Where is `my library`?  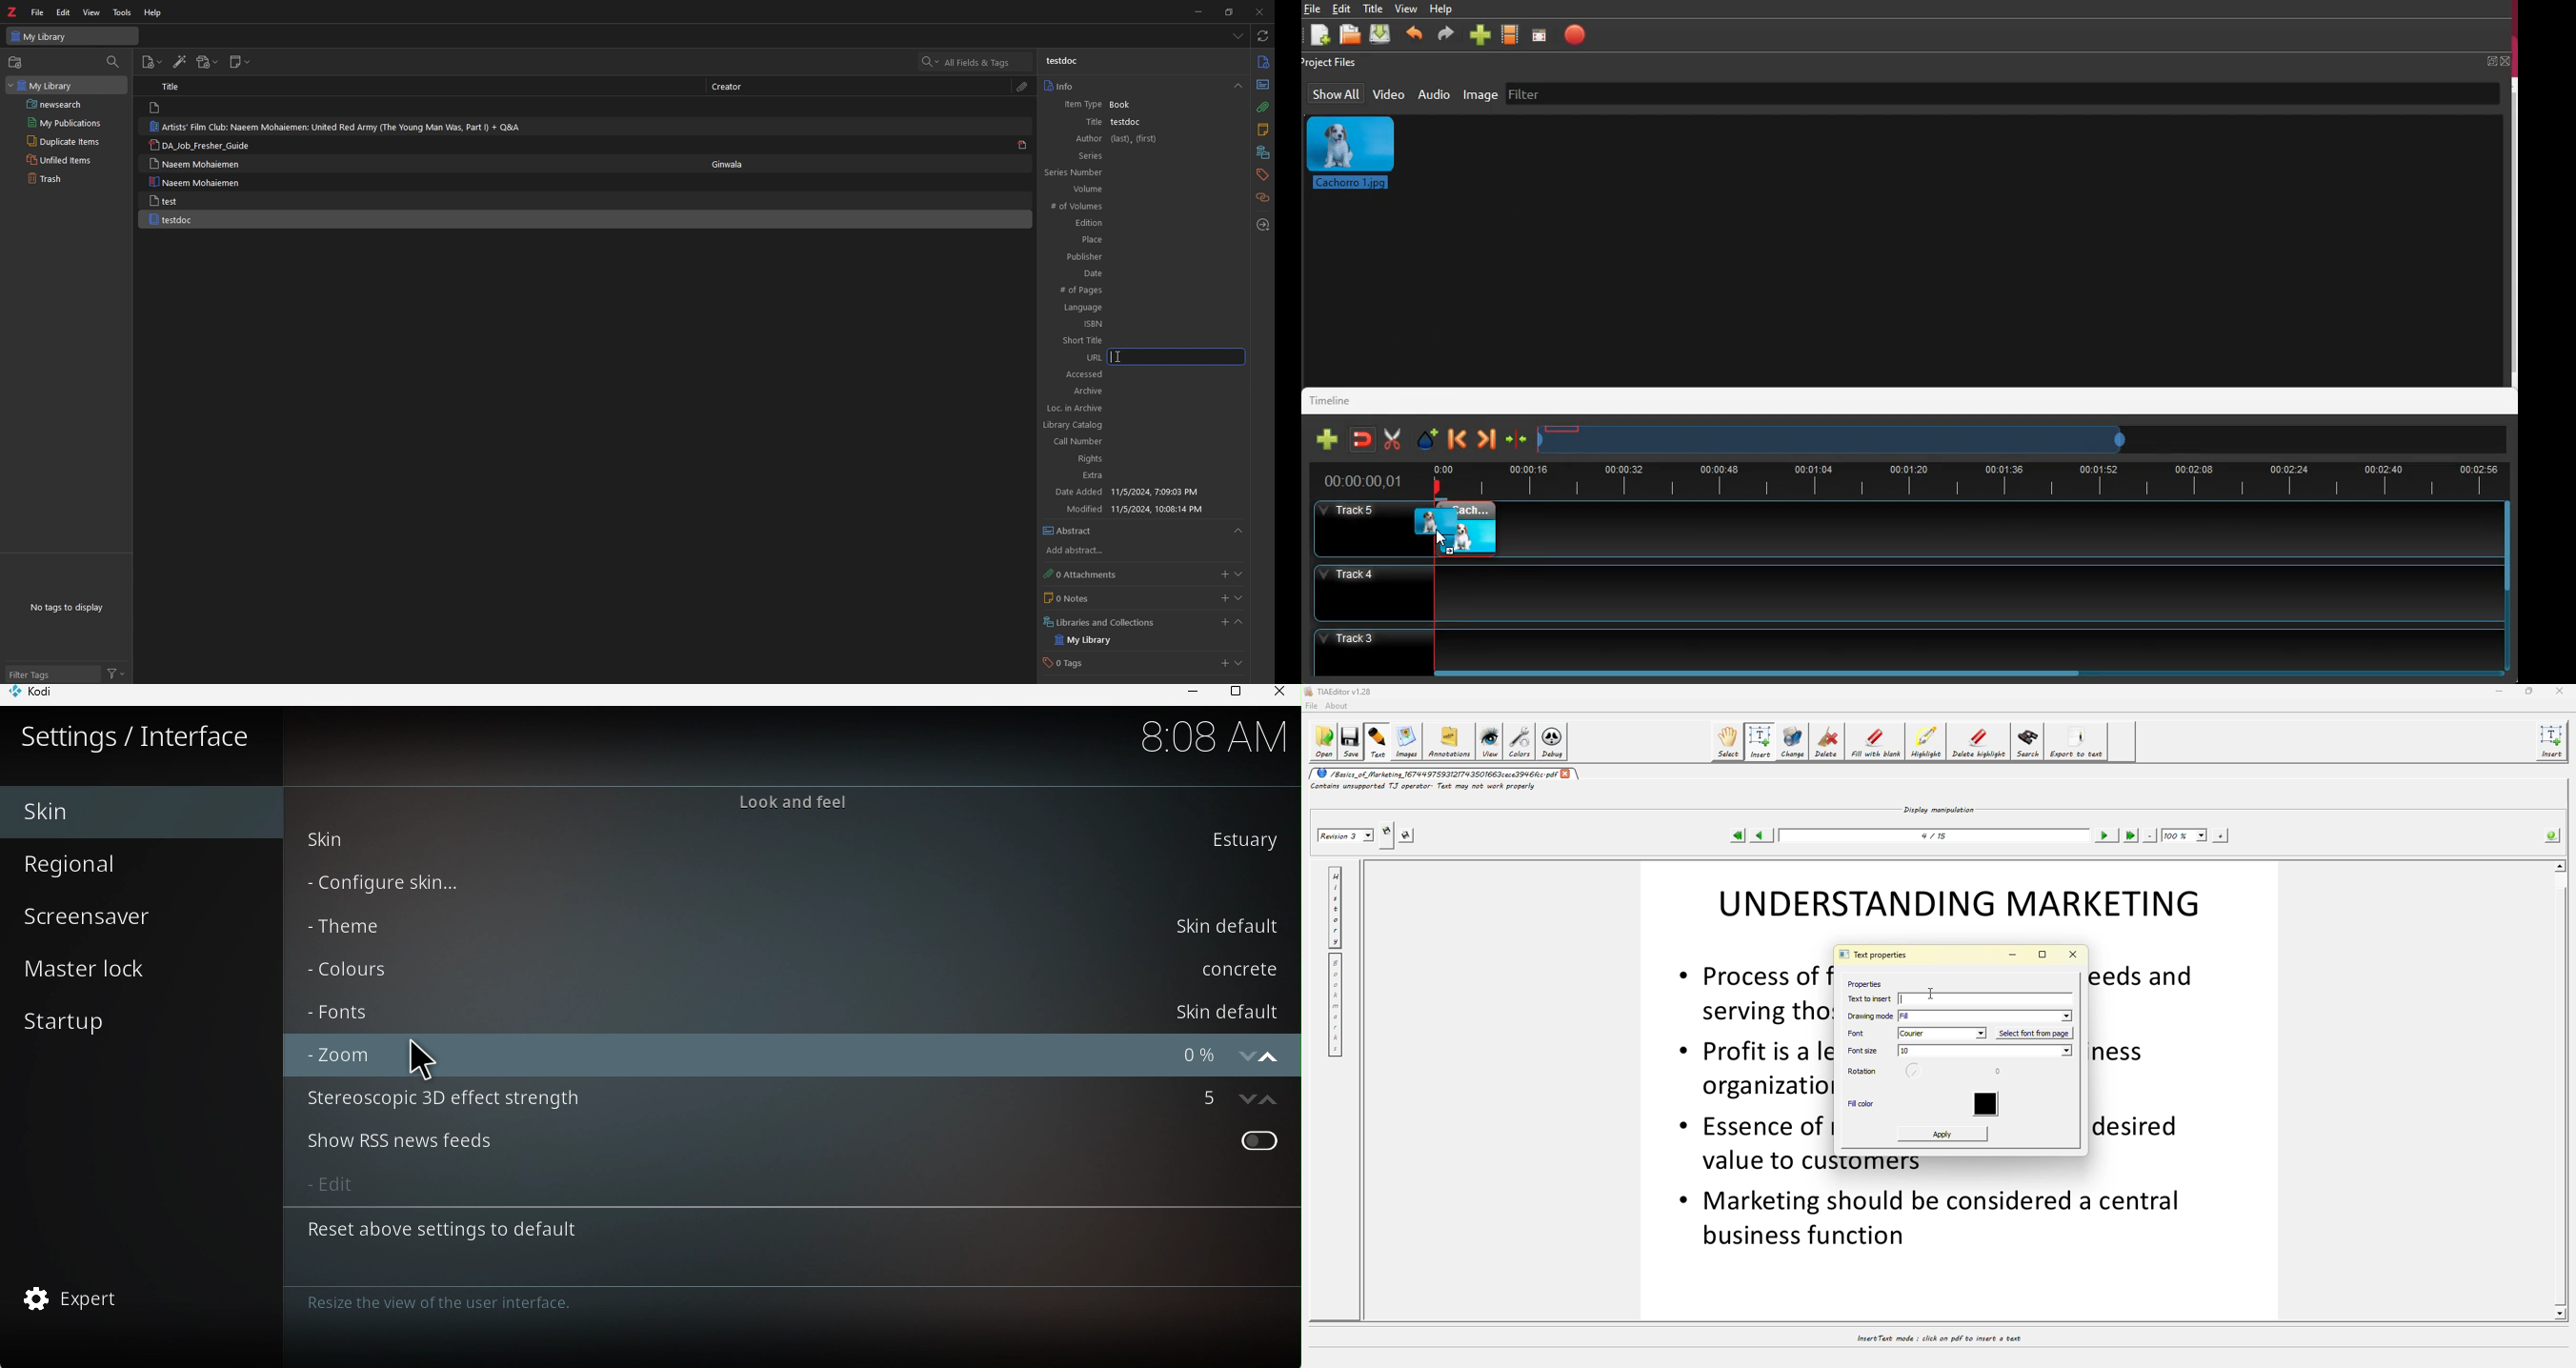 my library is located at coordinates (1090, 641).